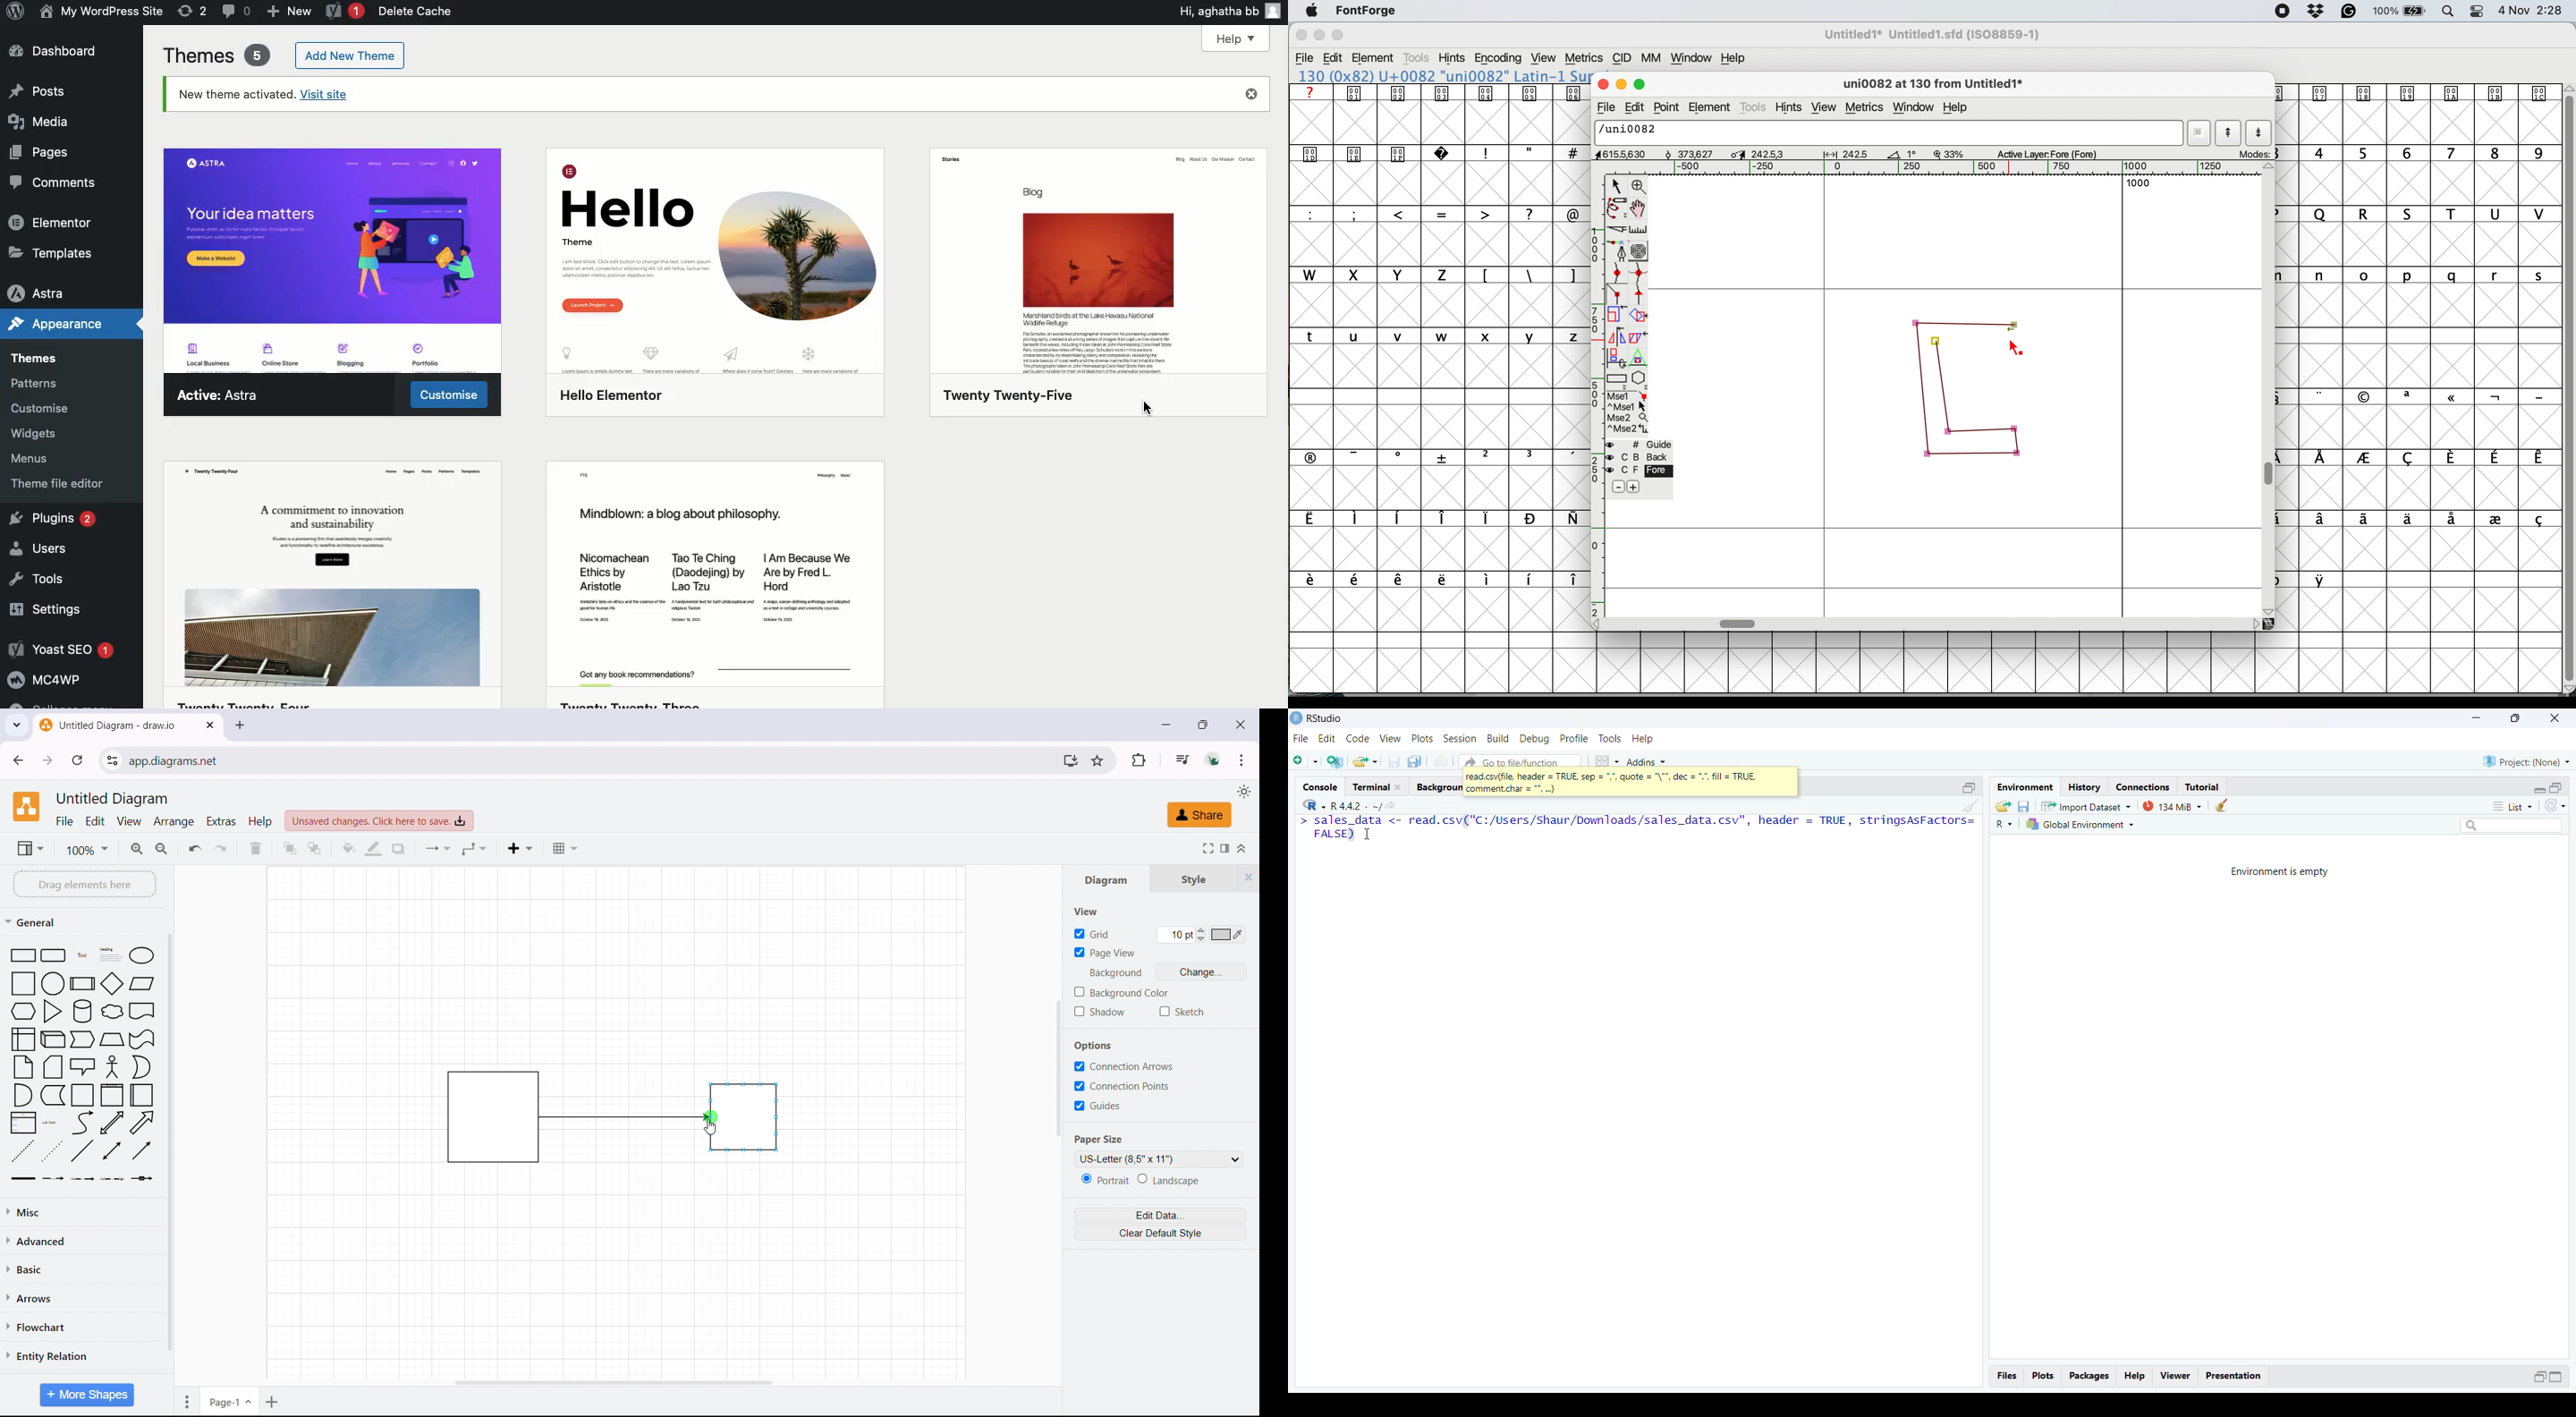  Describe the element at coordinates (2088, 808) in the screenshot. I see `Import Dataset` at that location.